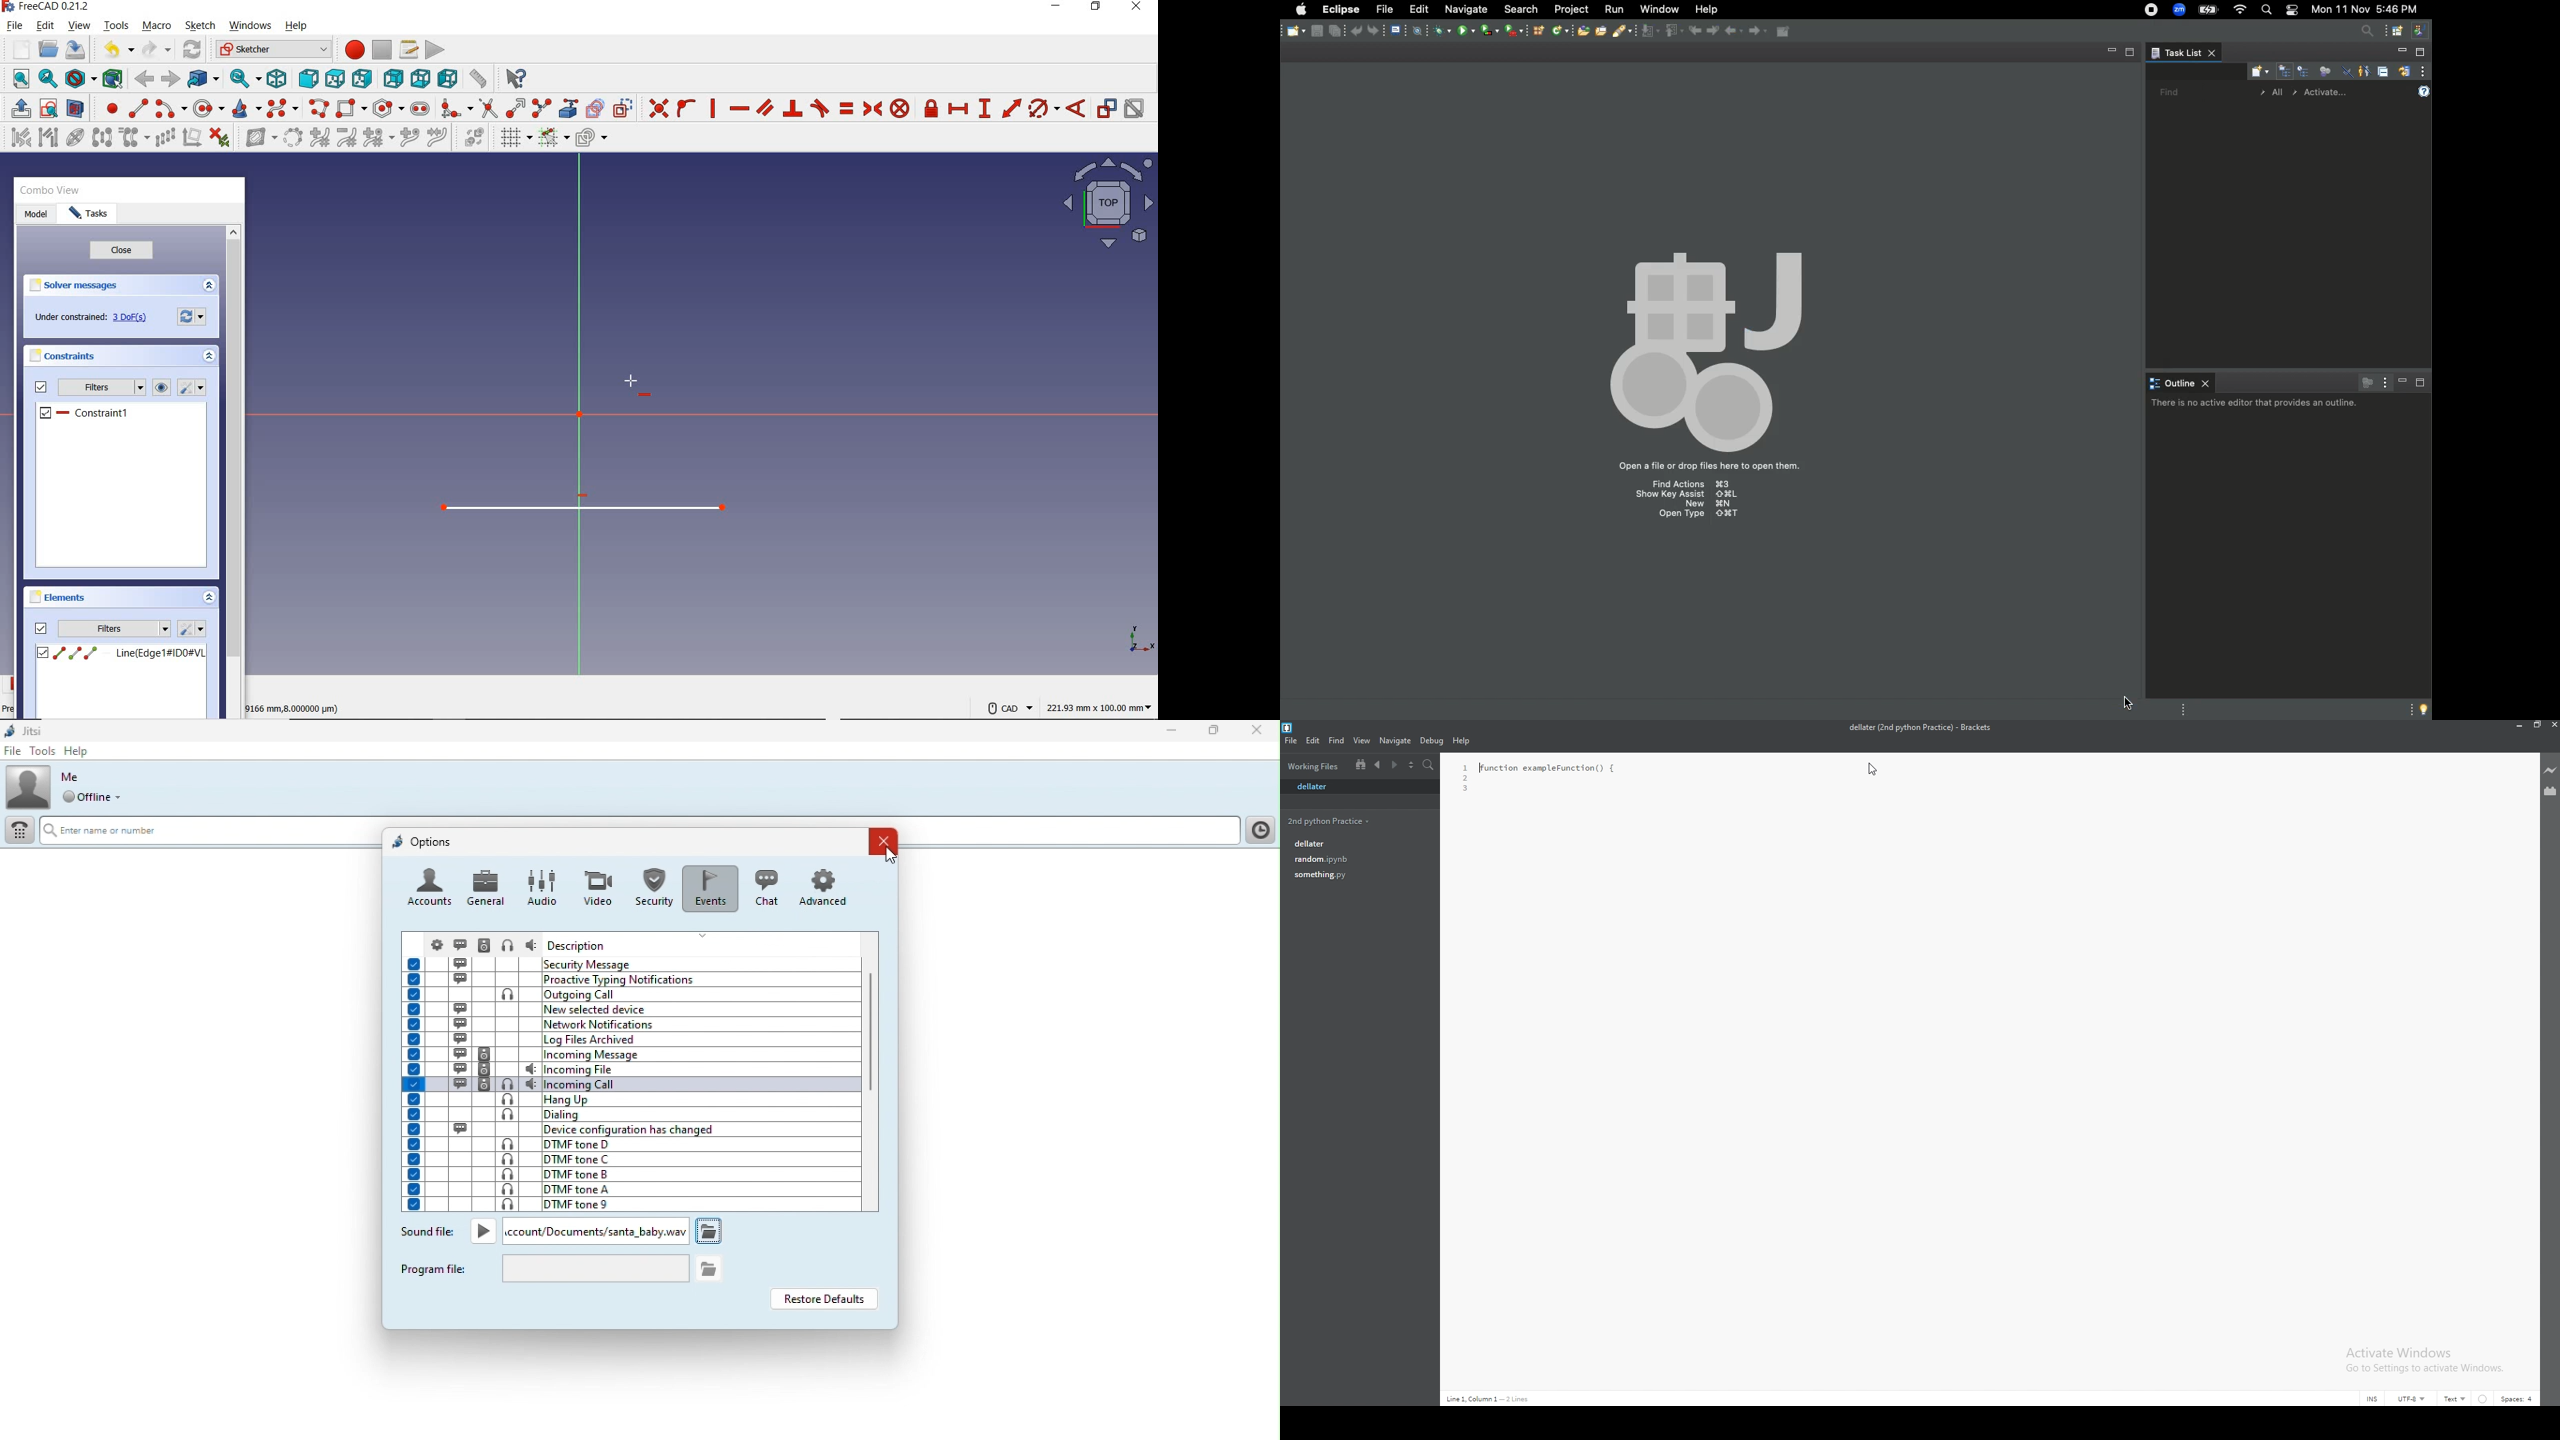  I want to click on Charge, so click(2208, 10).